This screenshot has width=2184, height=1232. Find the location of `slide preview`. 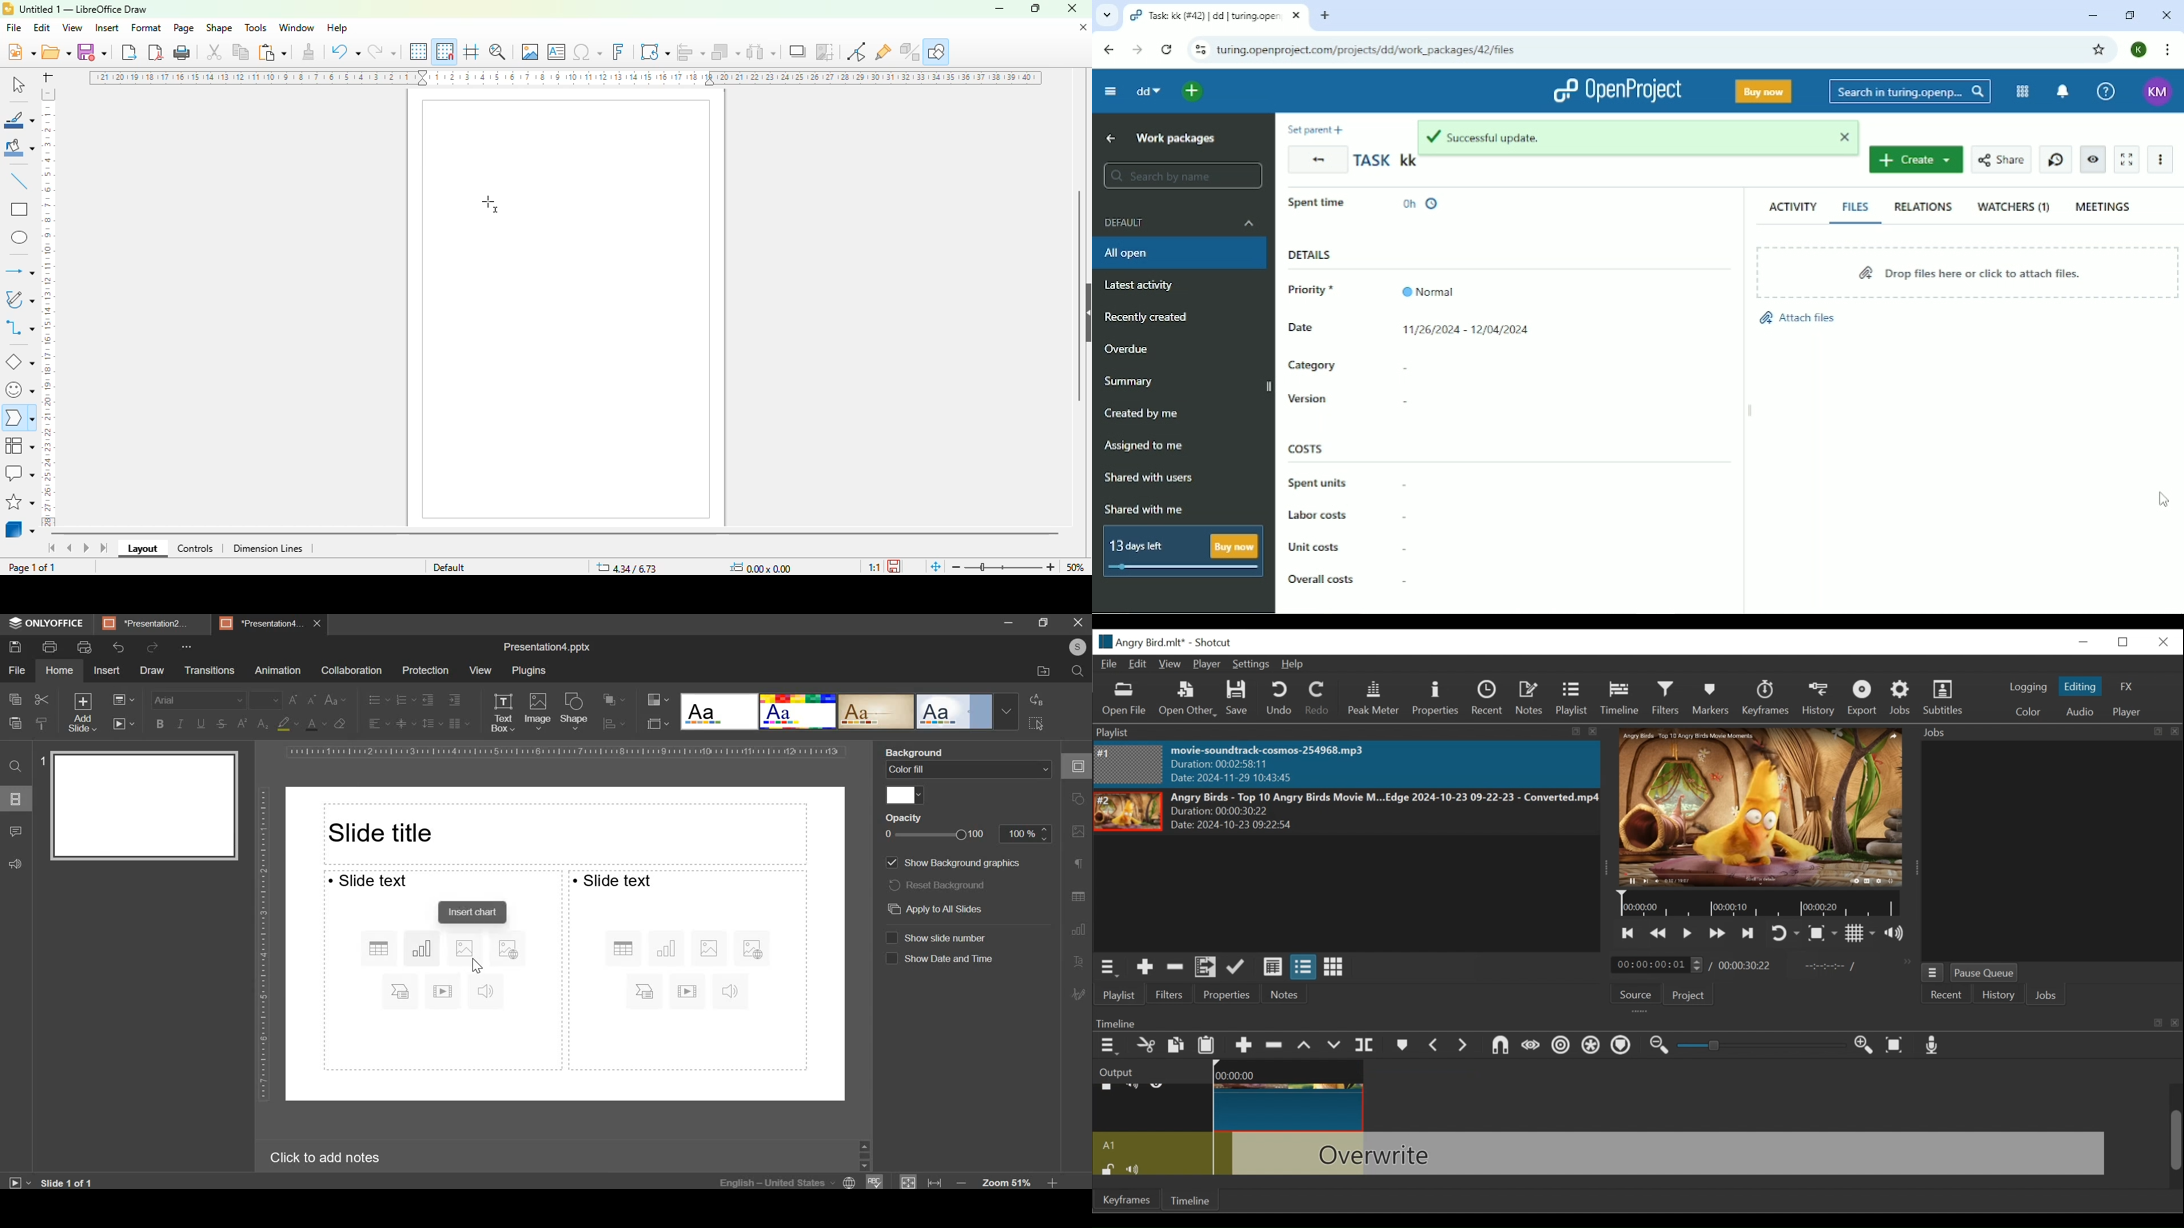

slide preview is located at coordinates (144, 805).